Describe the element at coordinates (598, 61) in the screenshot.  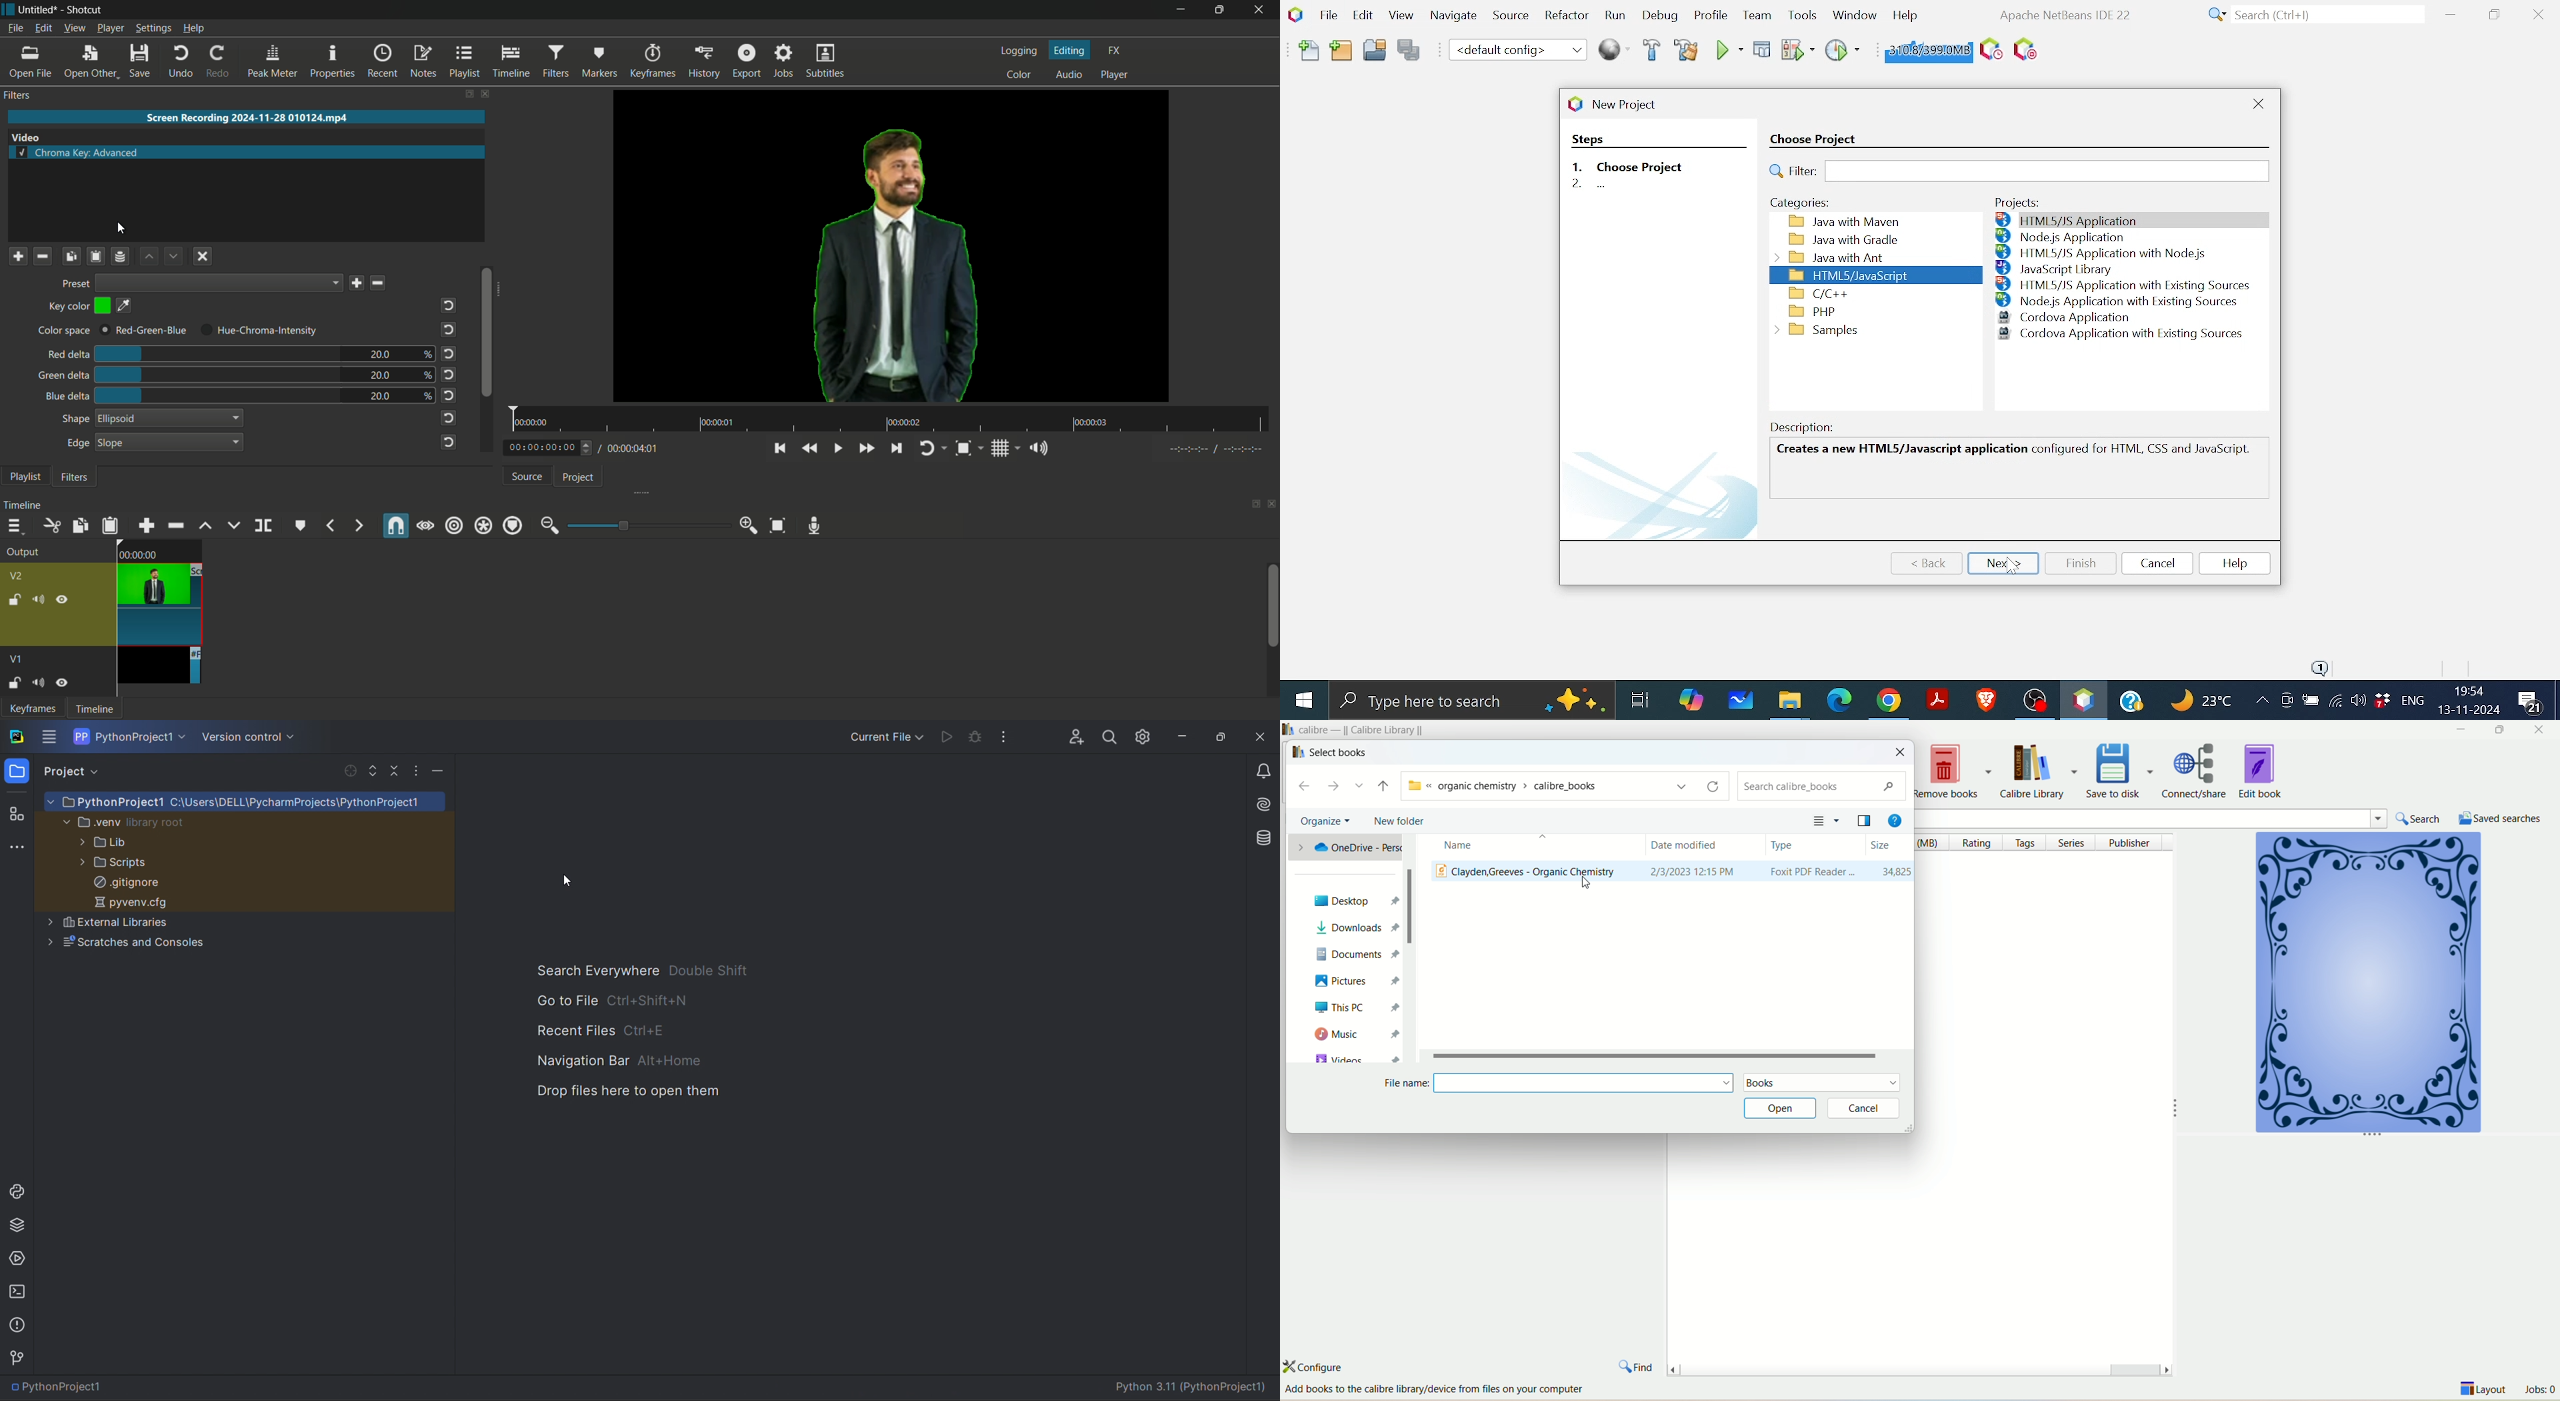
I see `markers` at that location.